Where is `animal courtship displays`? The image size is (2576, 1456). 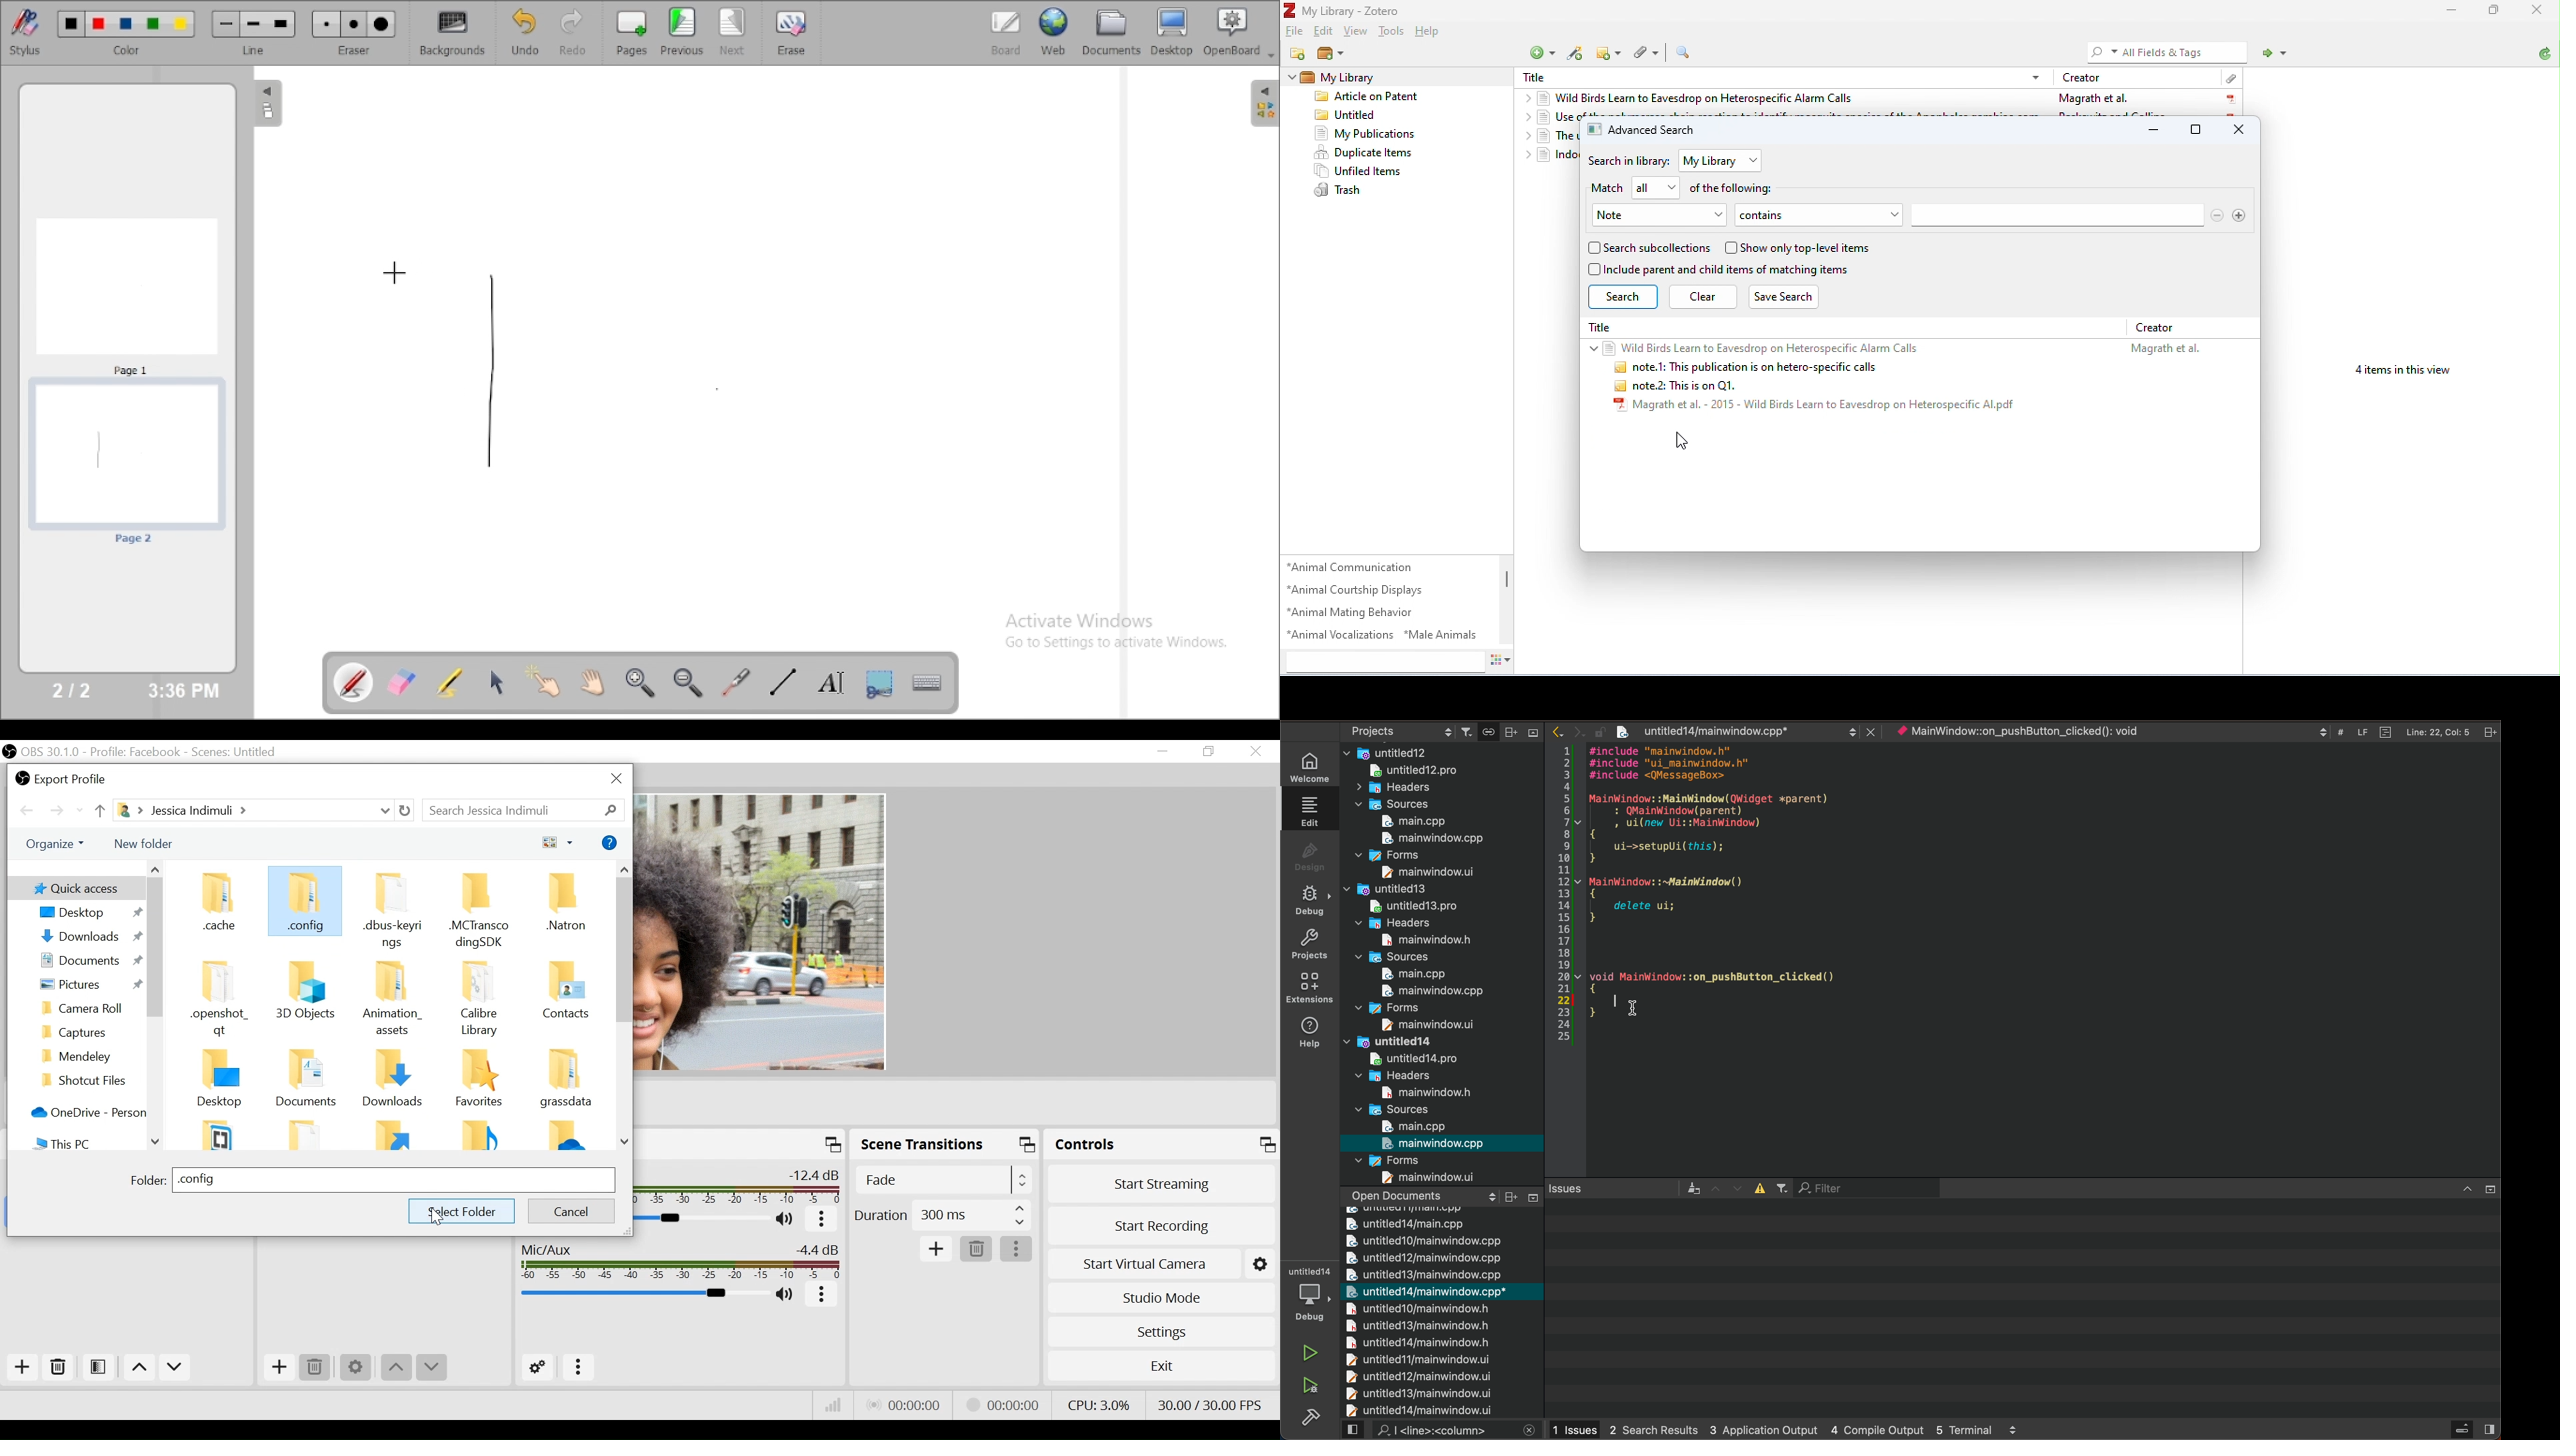 animal courtship displays is located at coordinates (1358, 591).